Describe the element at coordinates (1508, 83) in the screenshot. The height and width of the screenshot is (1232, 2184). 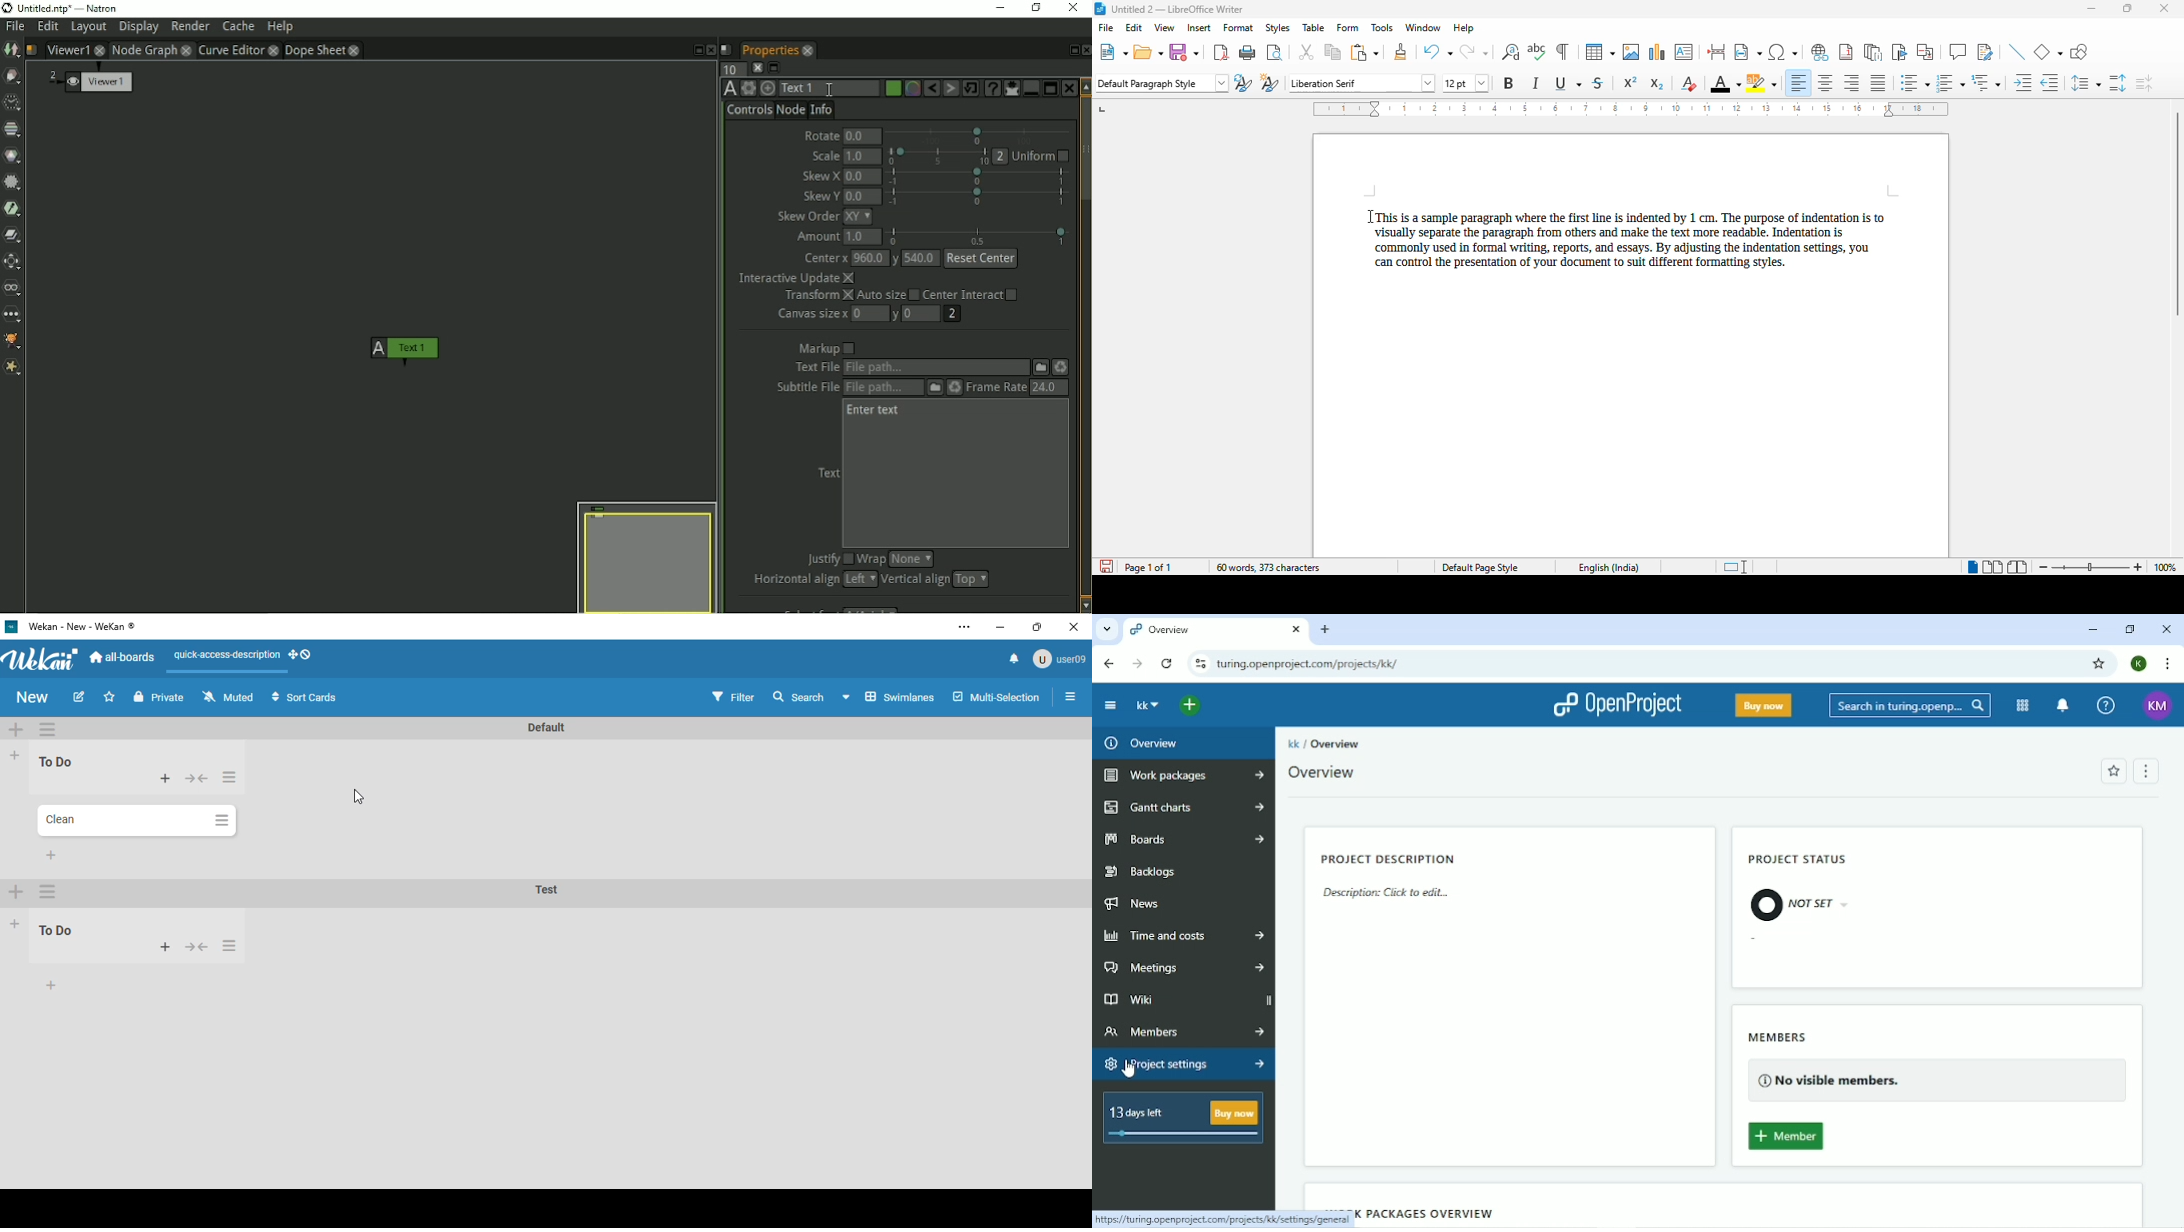
I see `bold` at that location.